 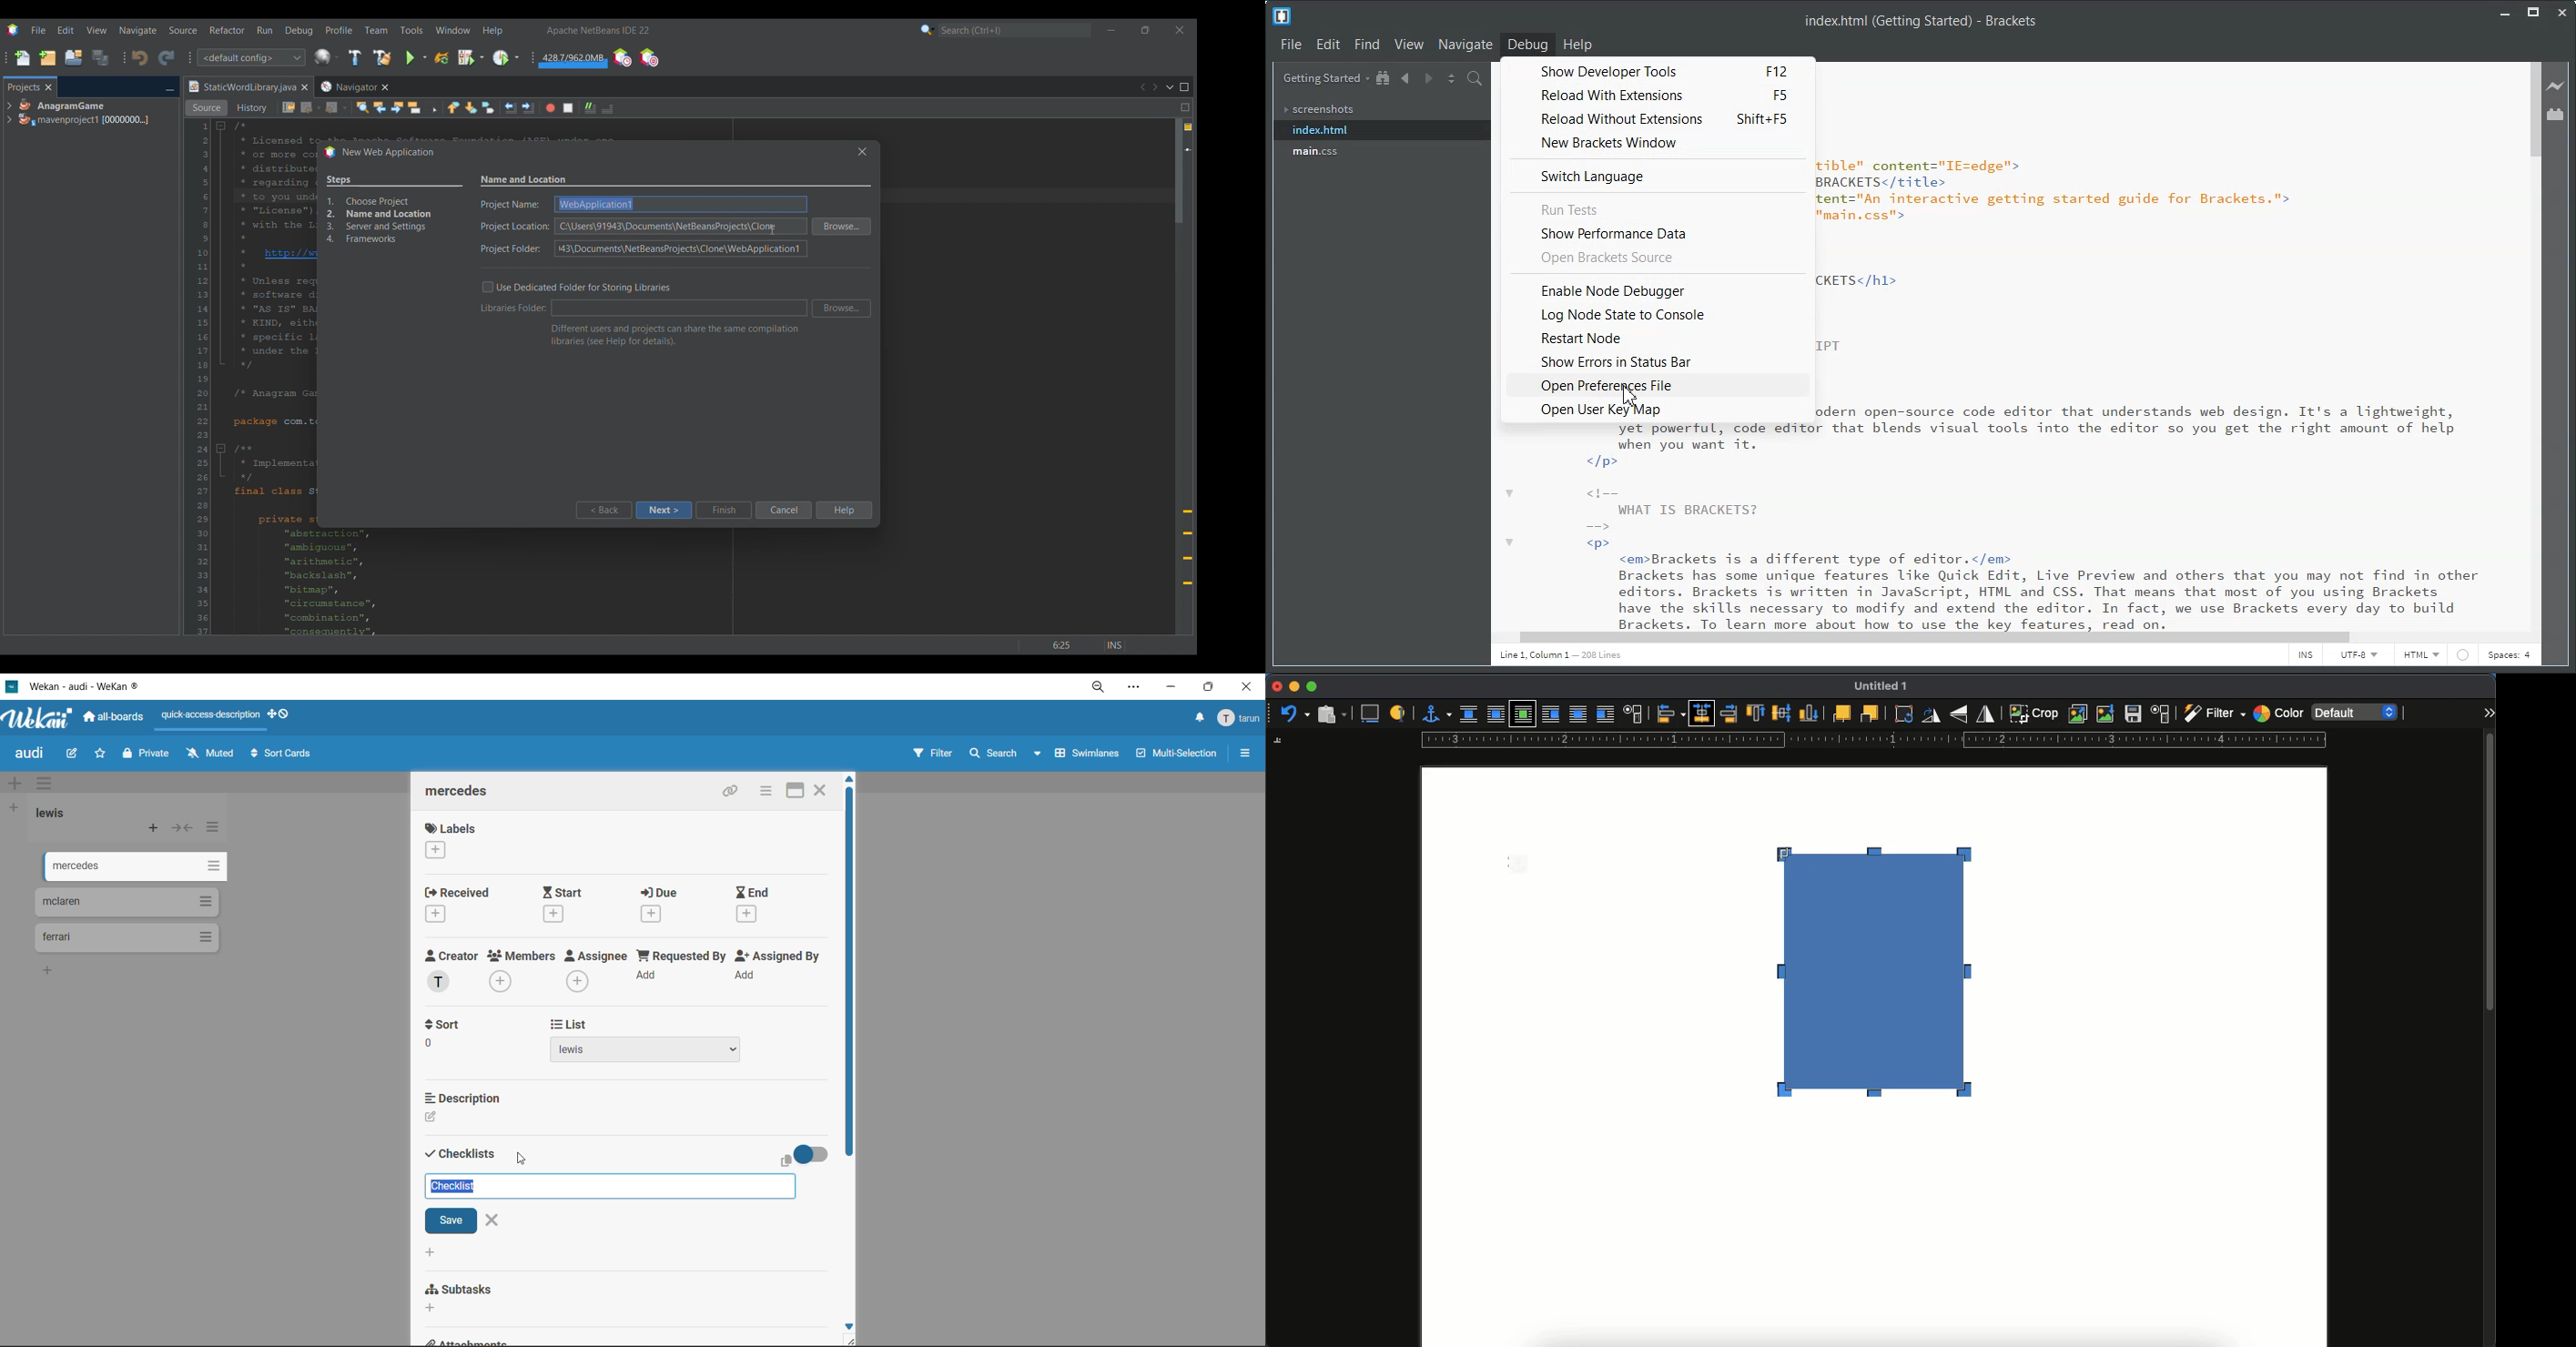 What do you see at coordinates (1426, 79) in the screenshot?
I see `Navigate Forward` at bounding box center [1426, 79].